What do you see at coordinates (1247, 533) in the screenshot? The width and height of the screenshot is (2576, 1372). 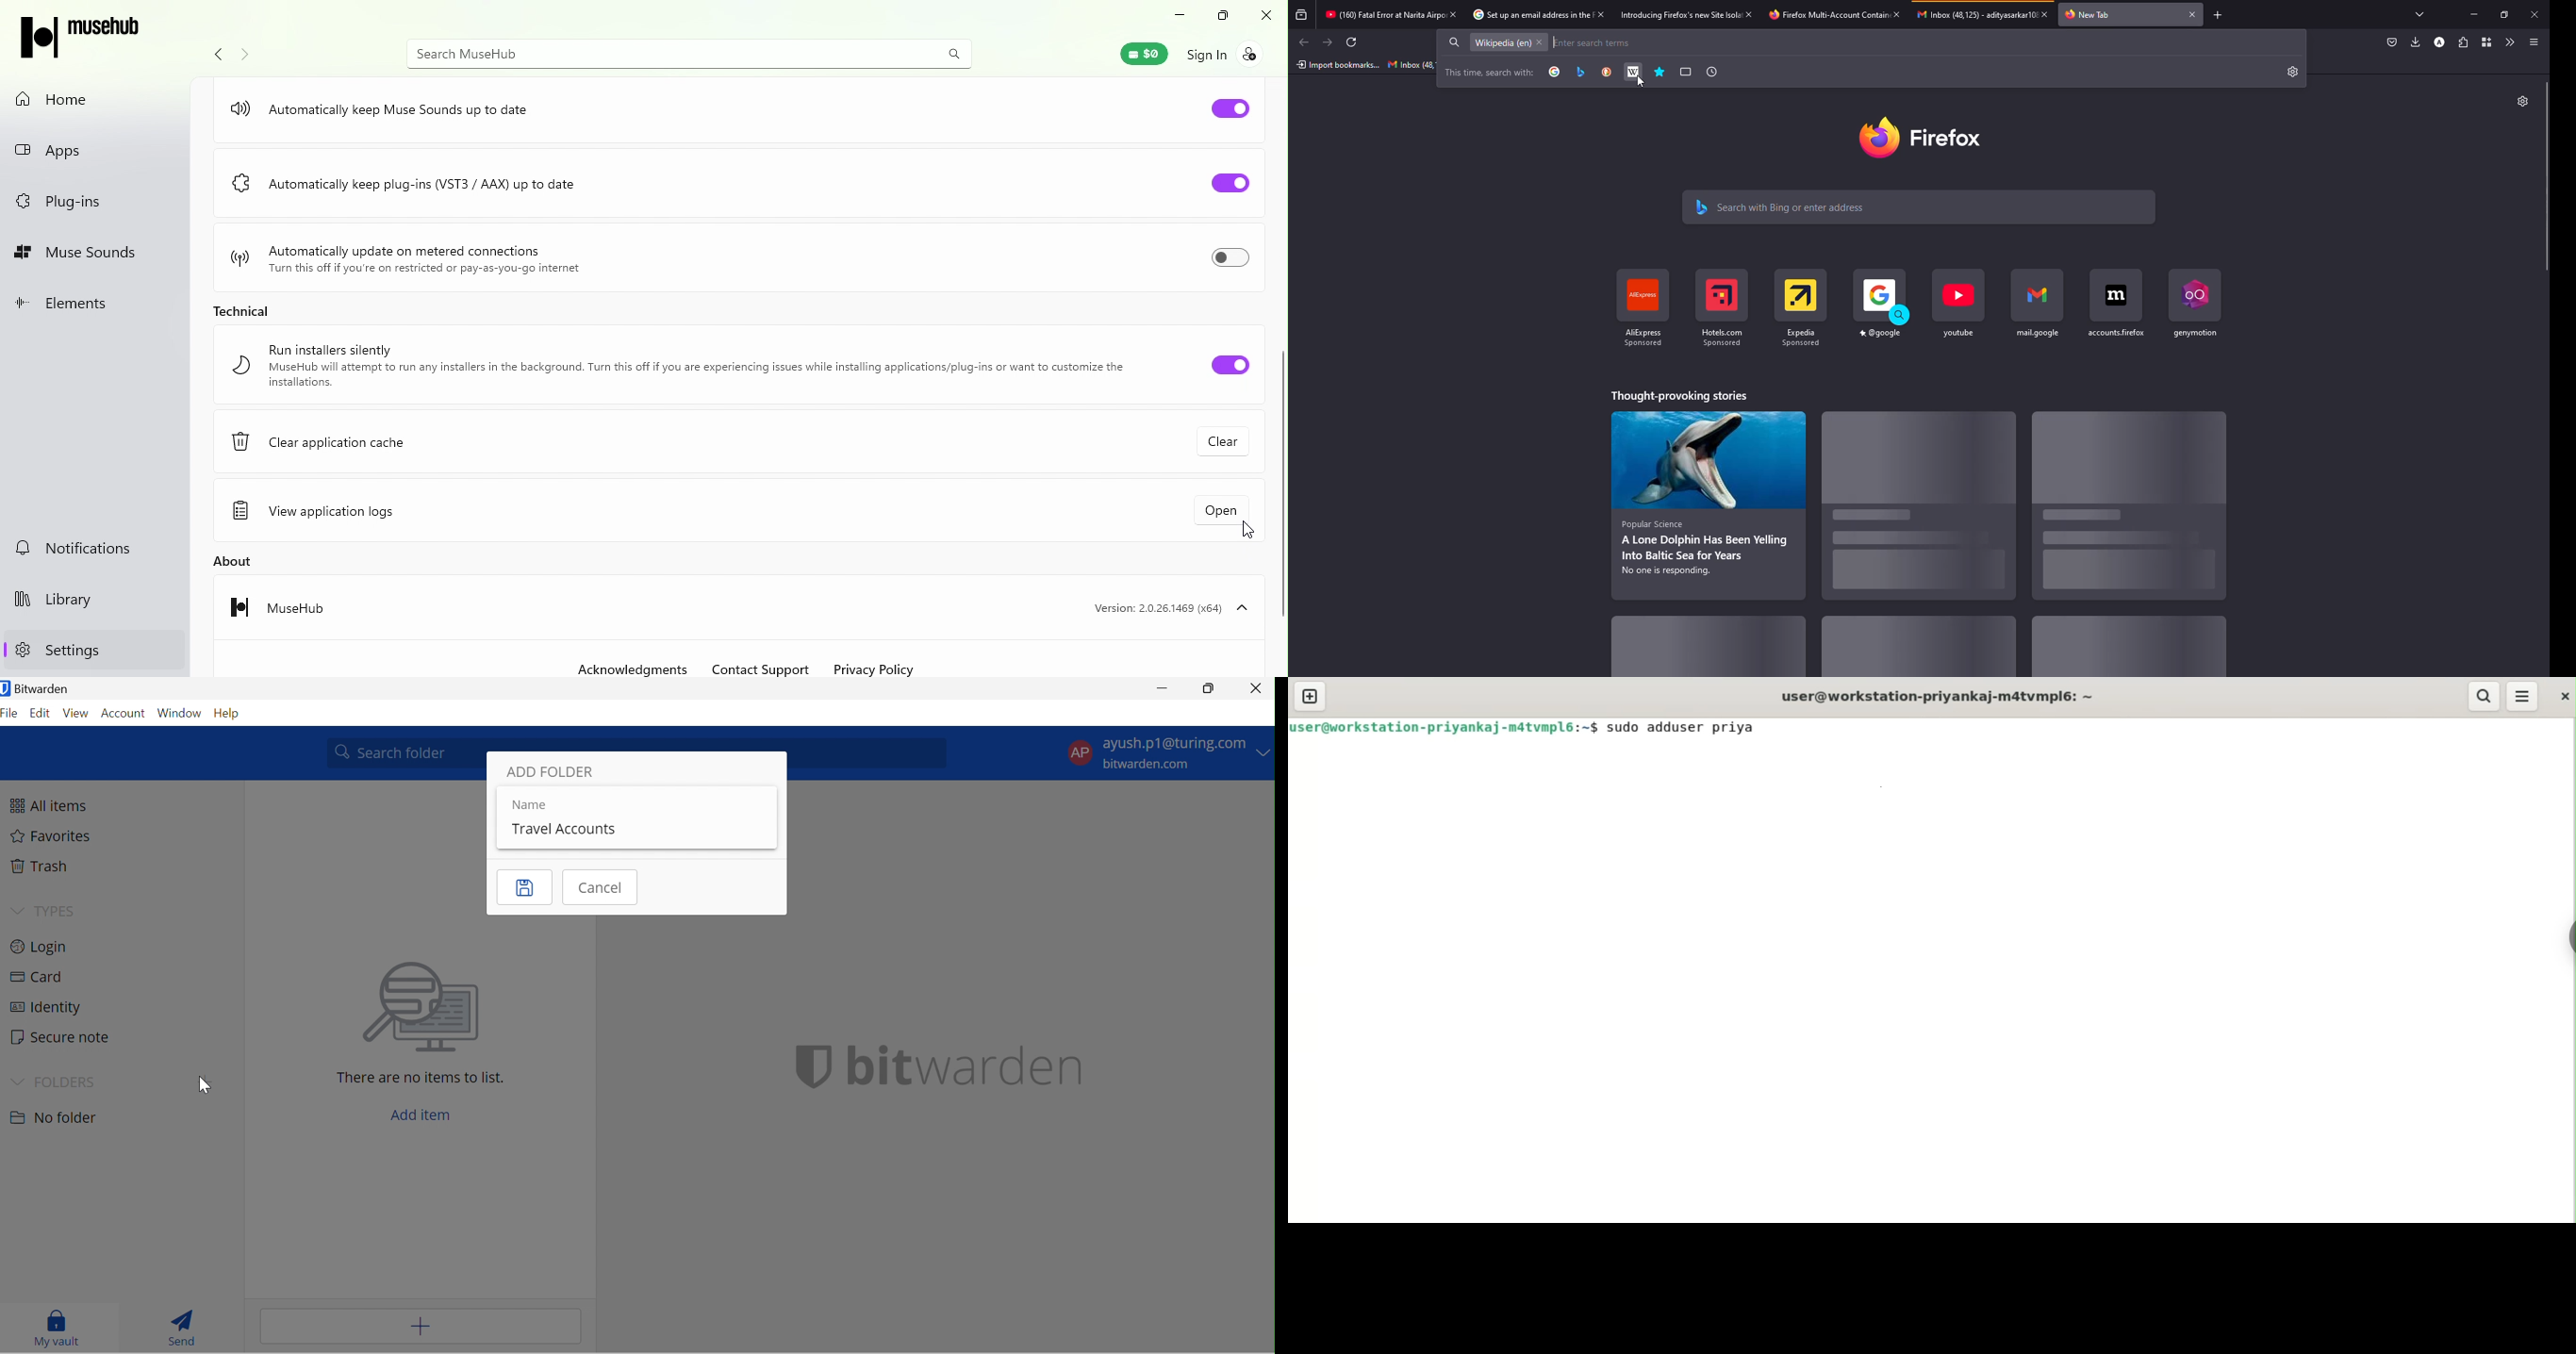 I see `Cursor` at bounding box center [1247, 533].